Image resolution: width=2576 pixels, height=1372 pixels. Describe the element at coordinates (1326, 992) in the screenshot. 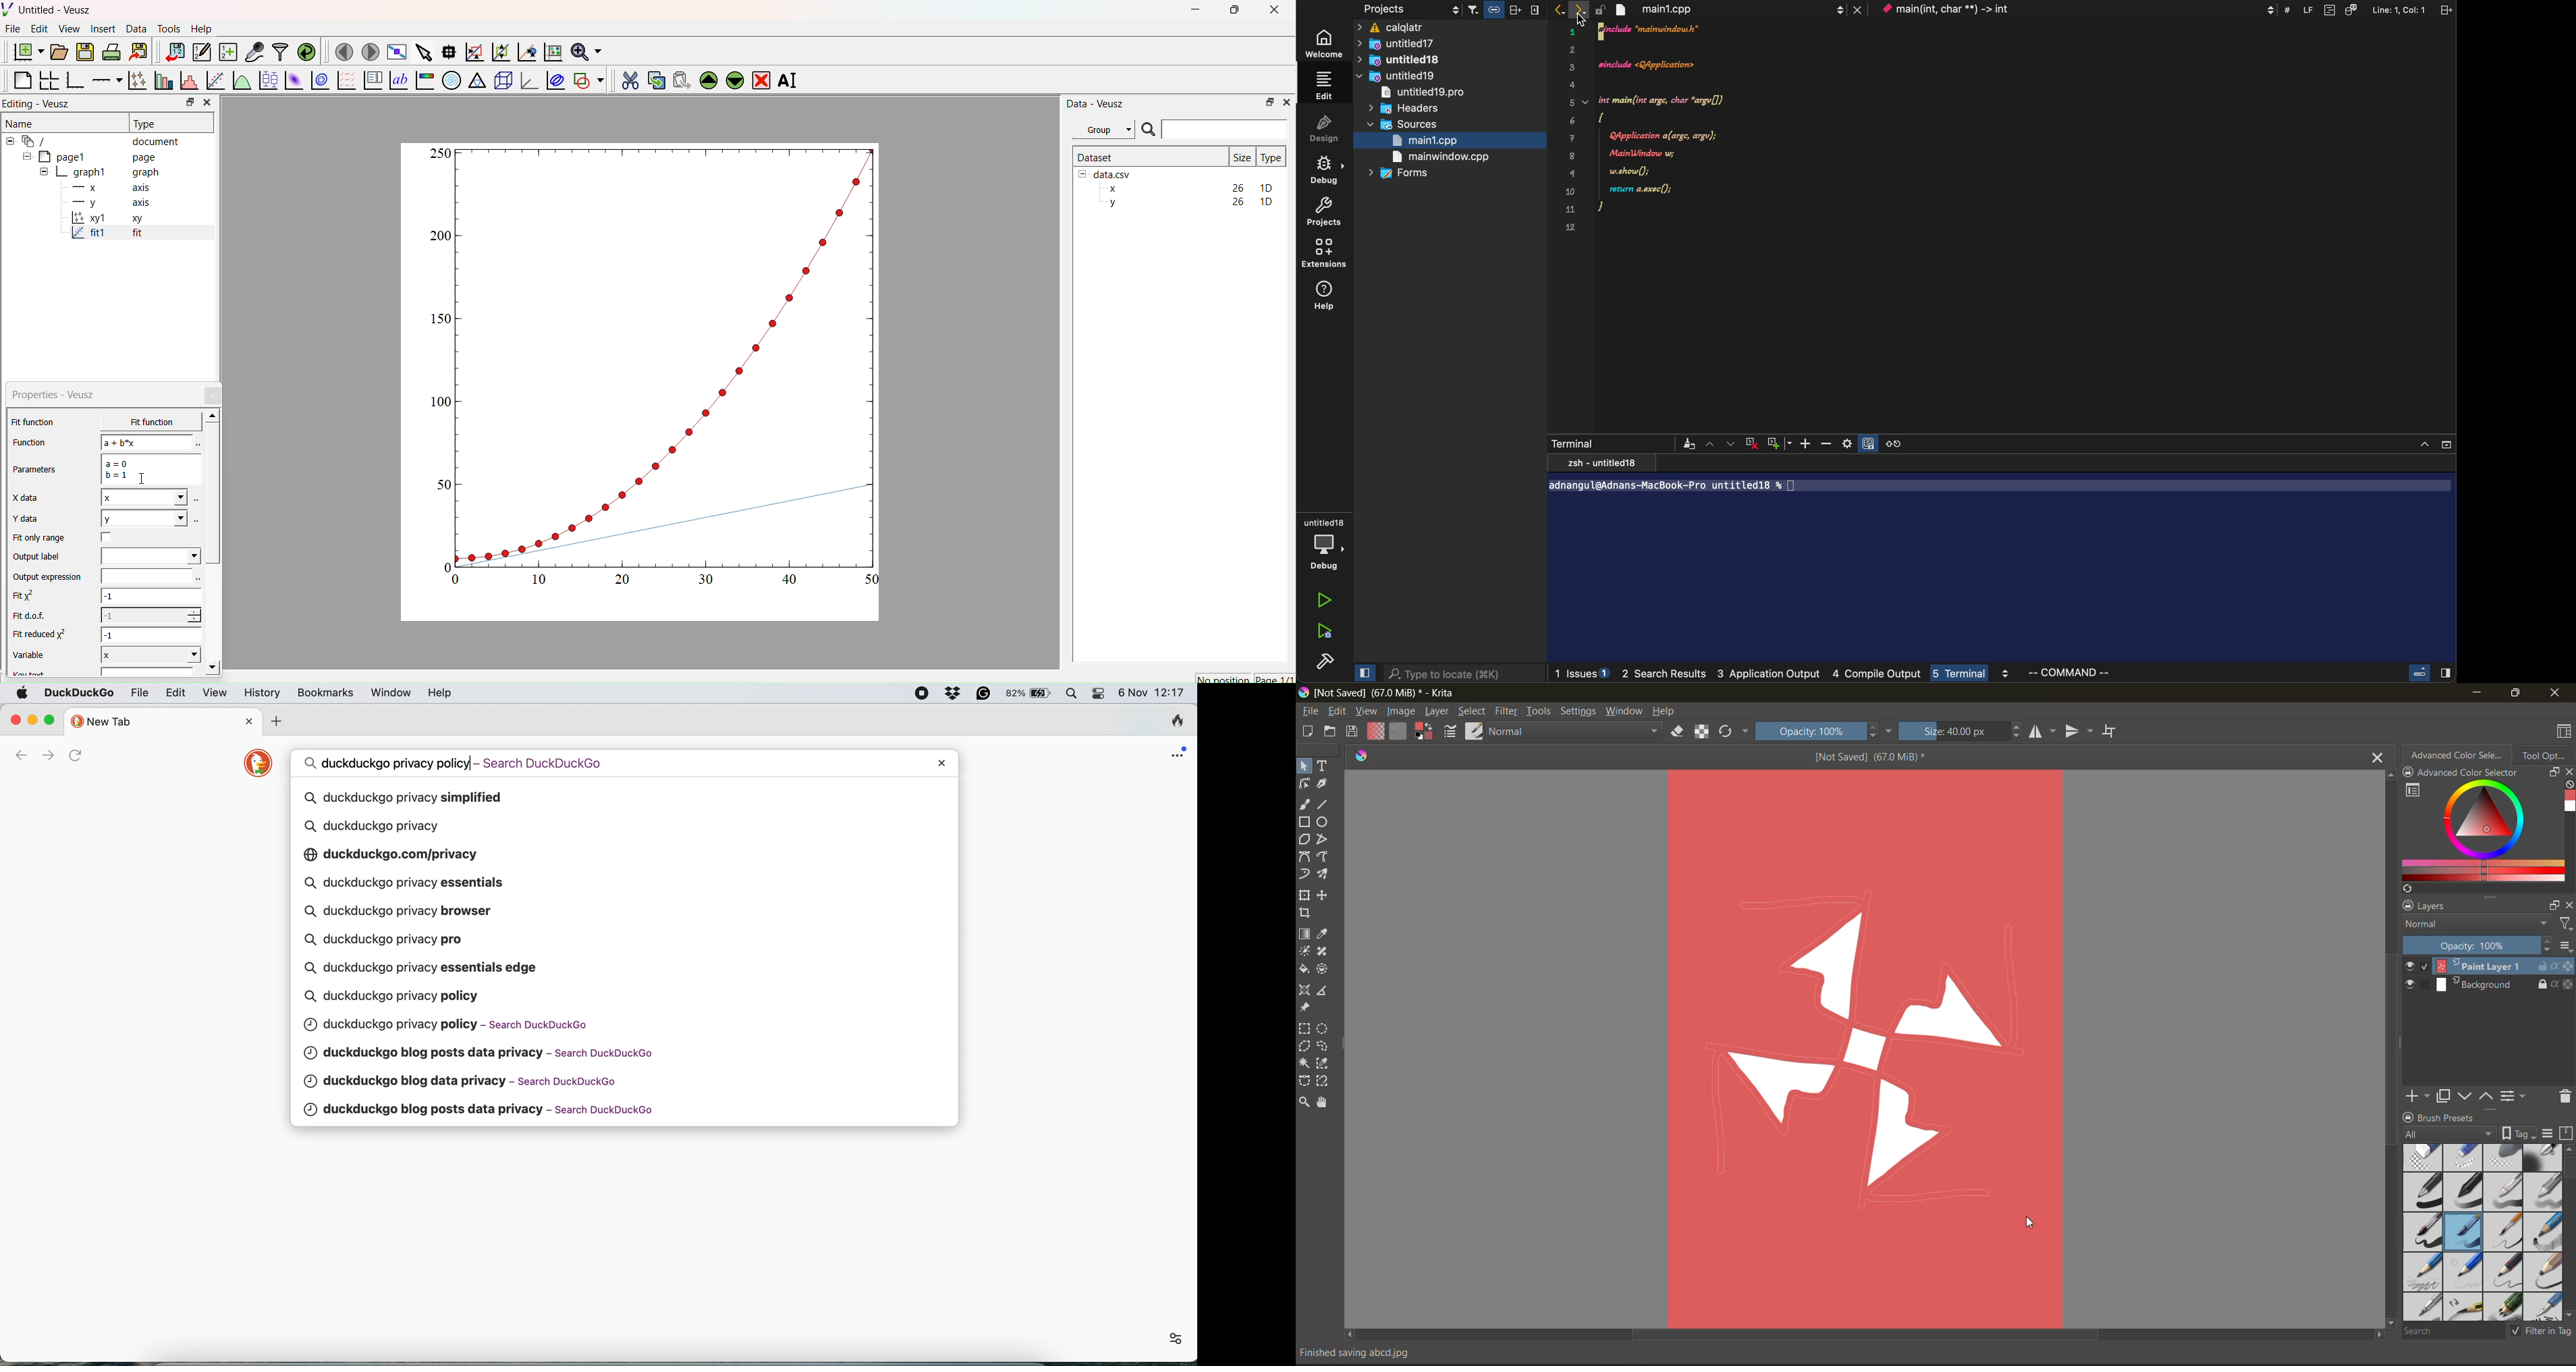

I see `tools` at that location.